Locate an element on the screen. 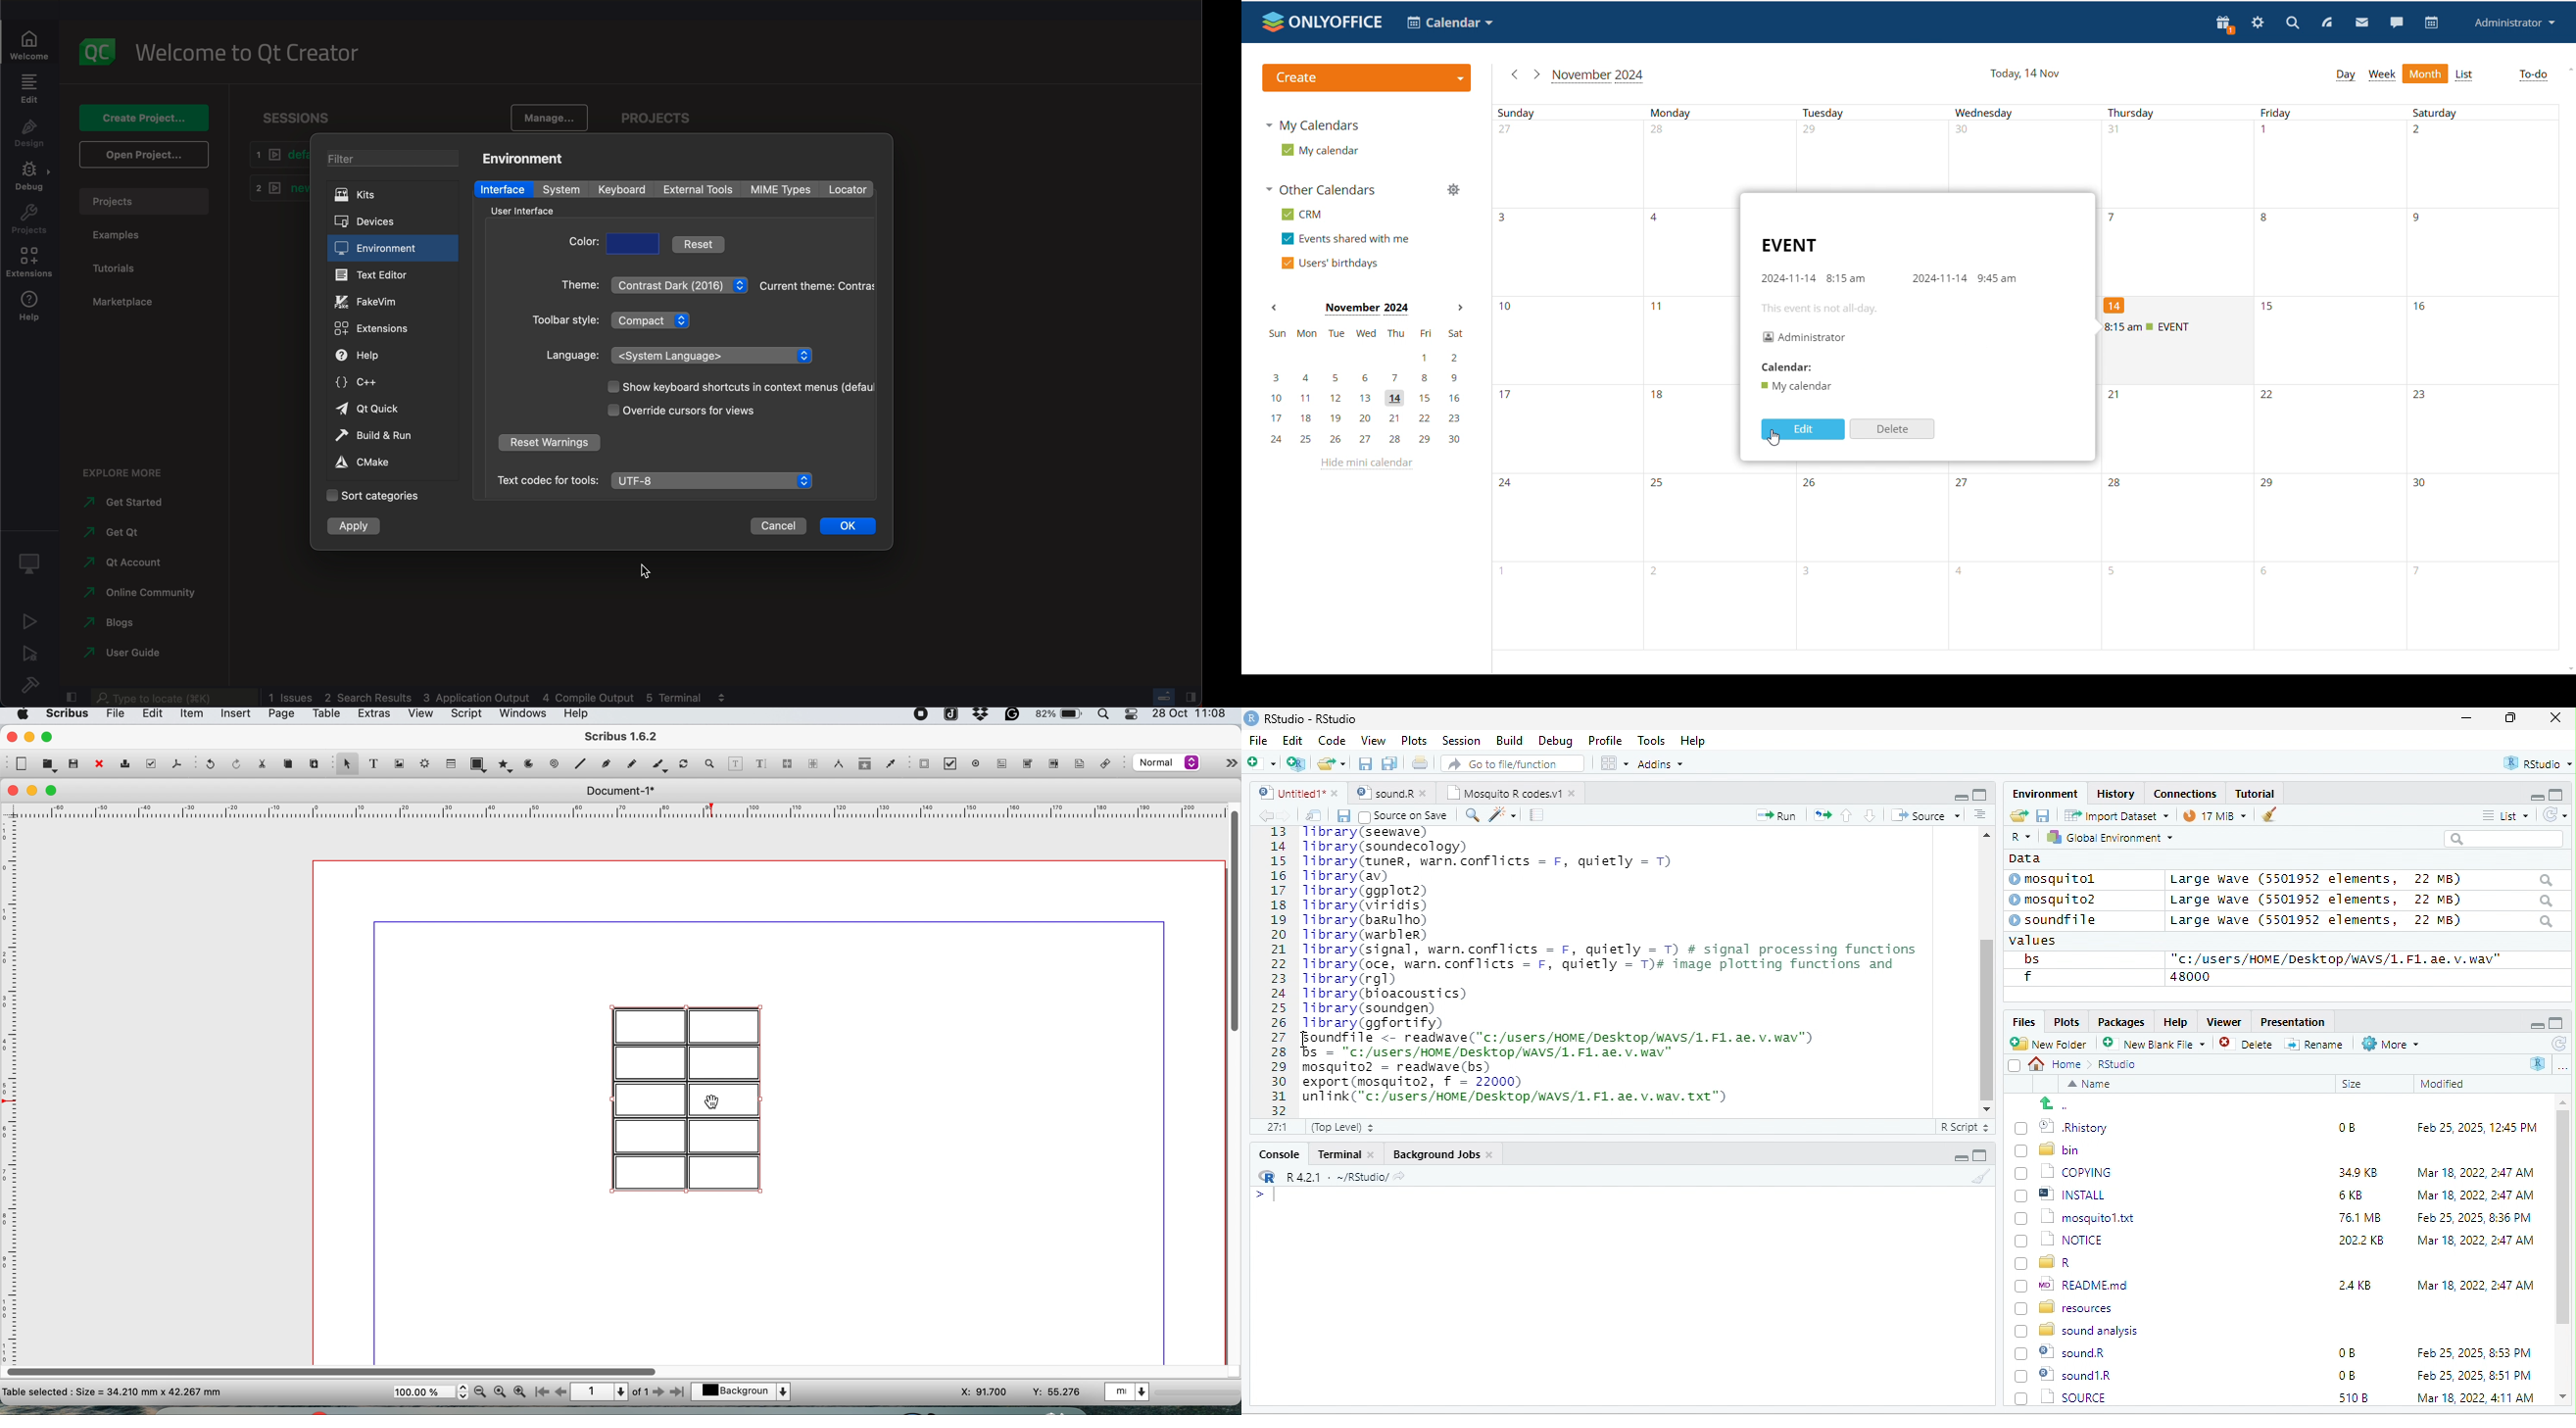 The height and width of the screenshot is (1428, 2576). (7) 1 NOTICE is located at coordinates (2057, 1241).